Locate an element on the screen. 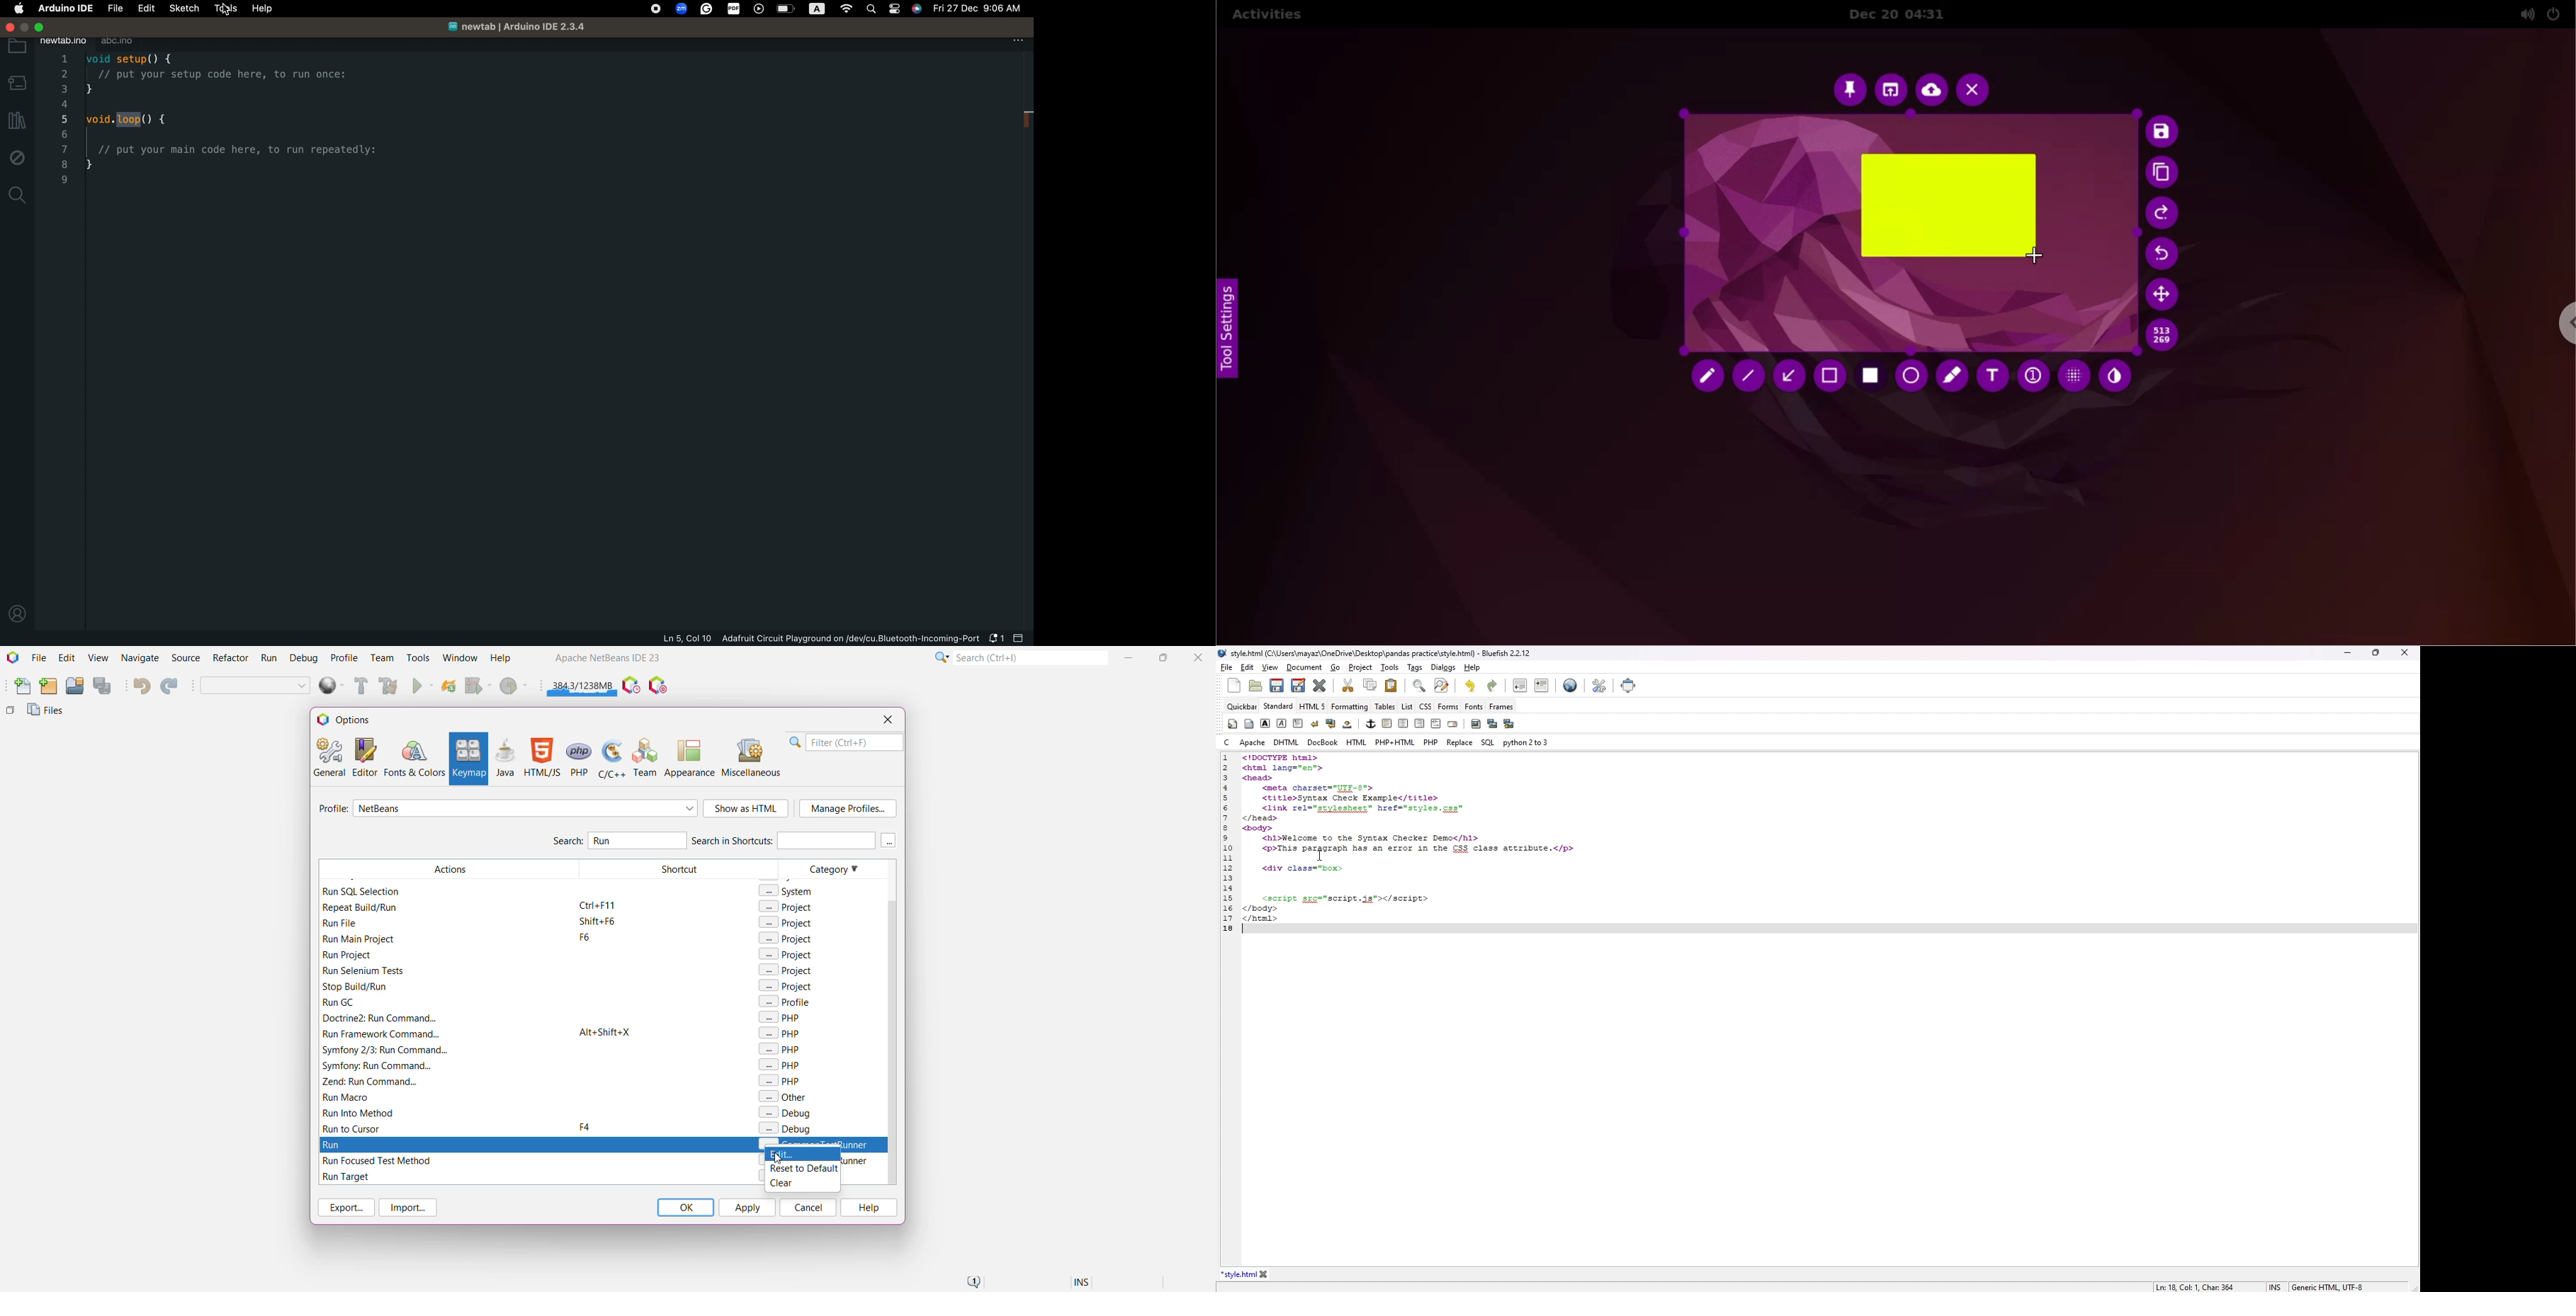 This screenshot has width=2576, height=1316. fonts is located at coordinates (1474, 707).